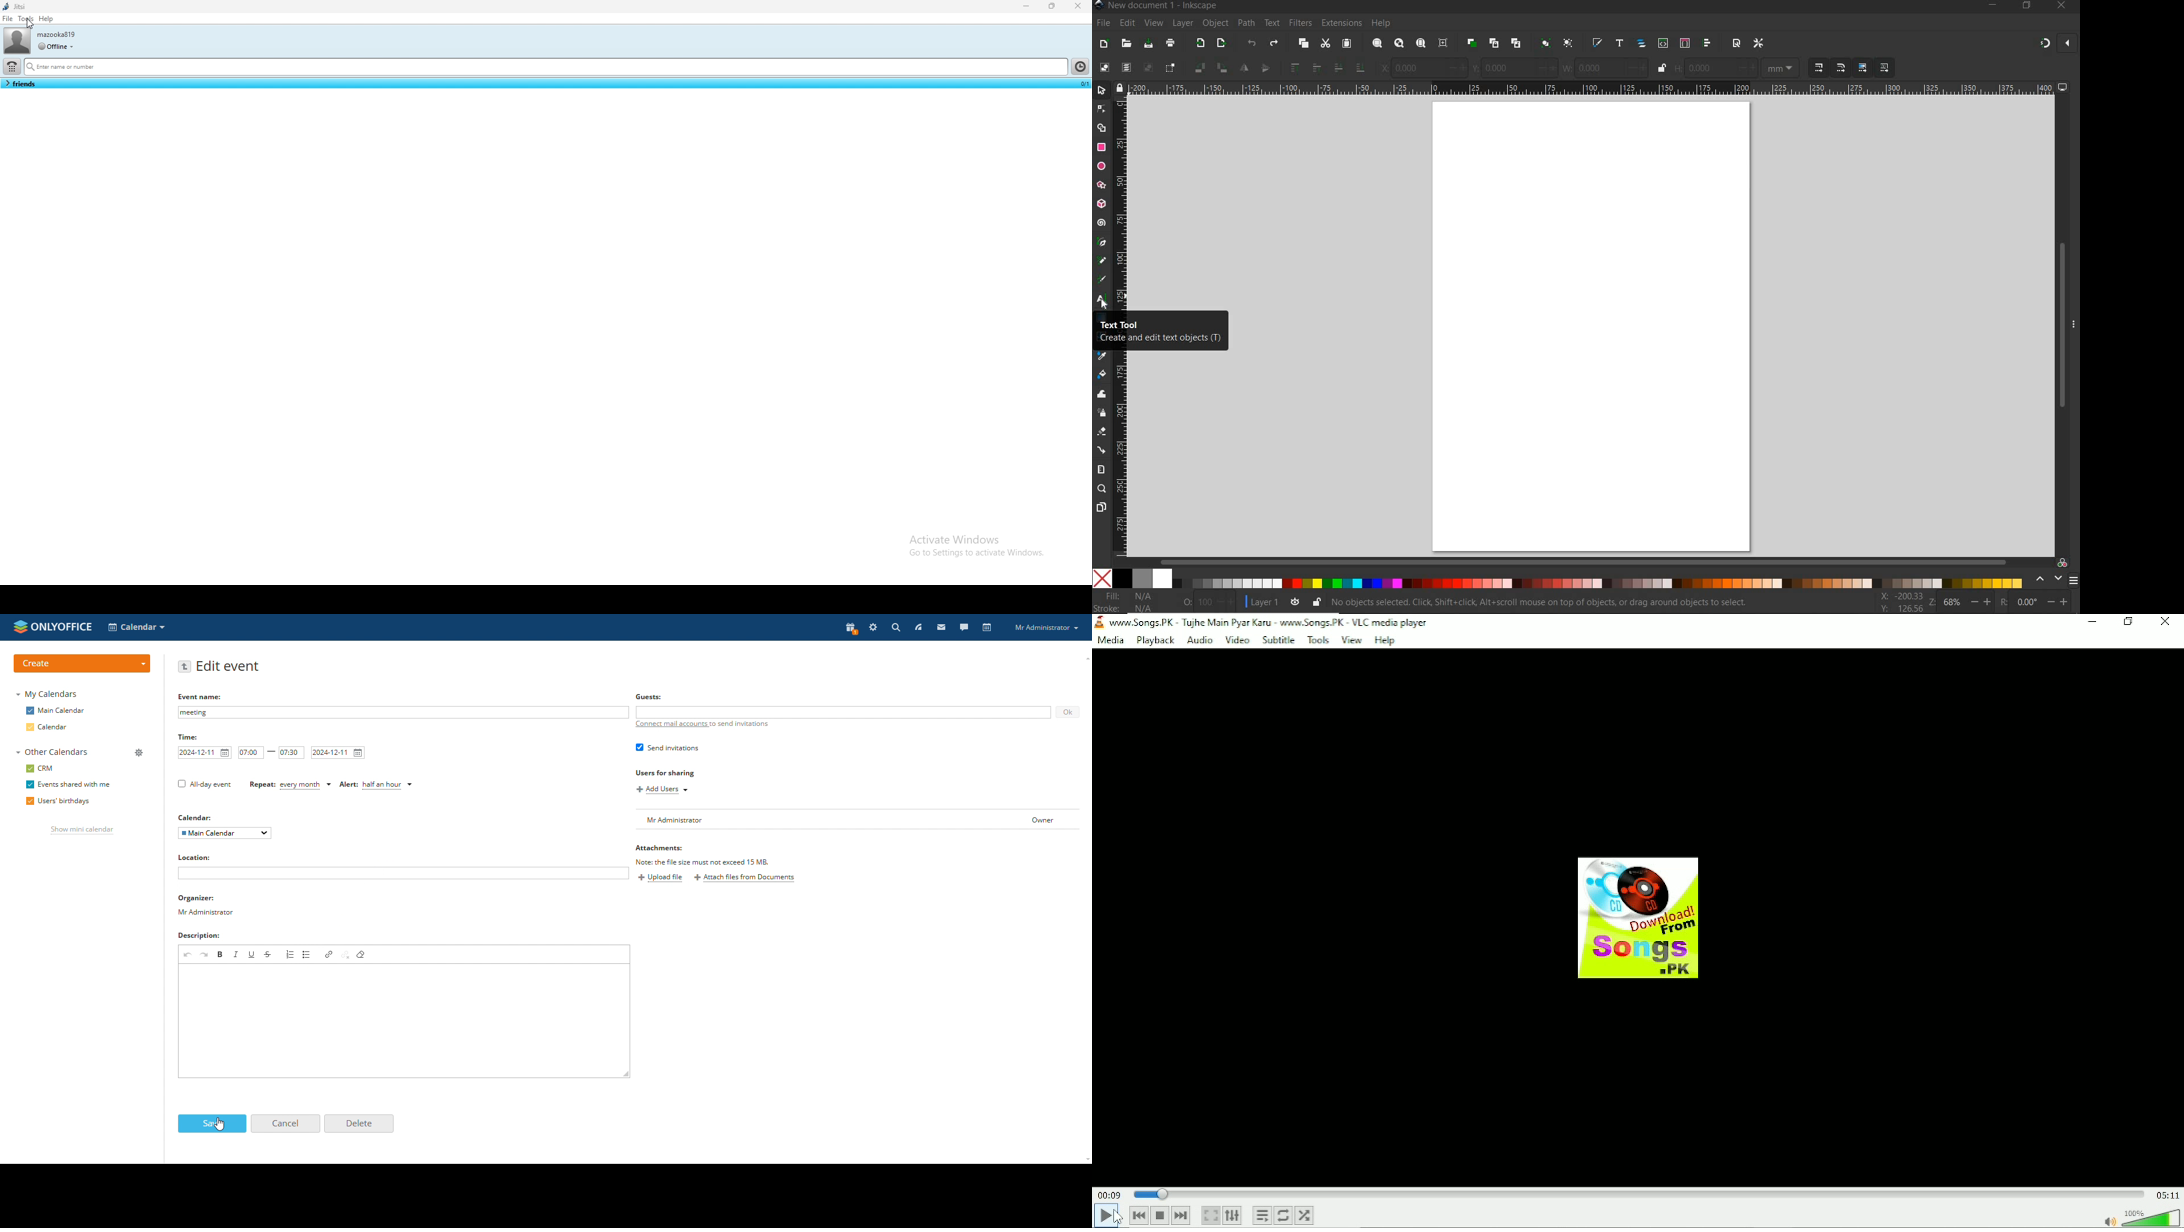 This screenshot has height=1232, width=2184. Describe the element at coordinates (2059, 600) in the screenshot. I see `increase/decrease` at that location.